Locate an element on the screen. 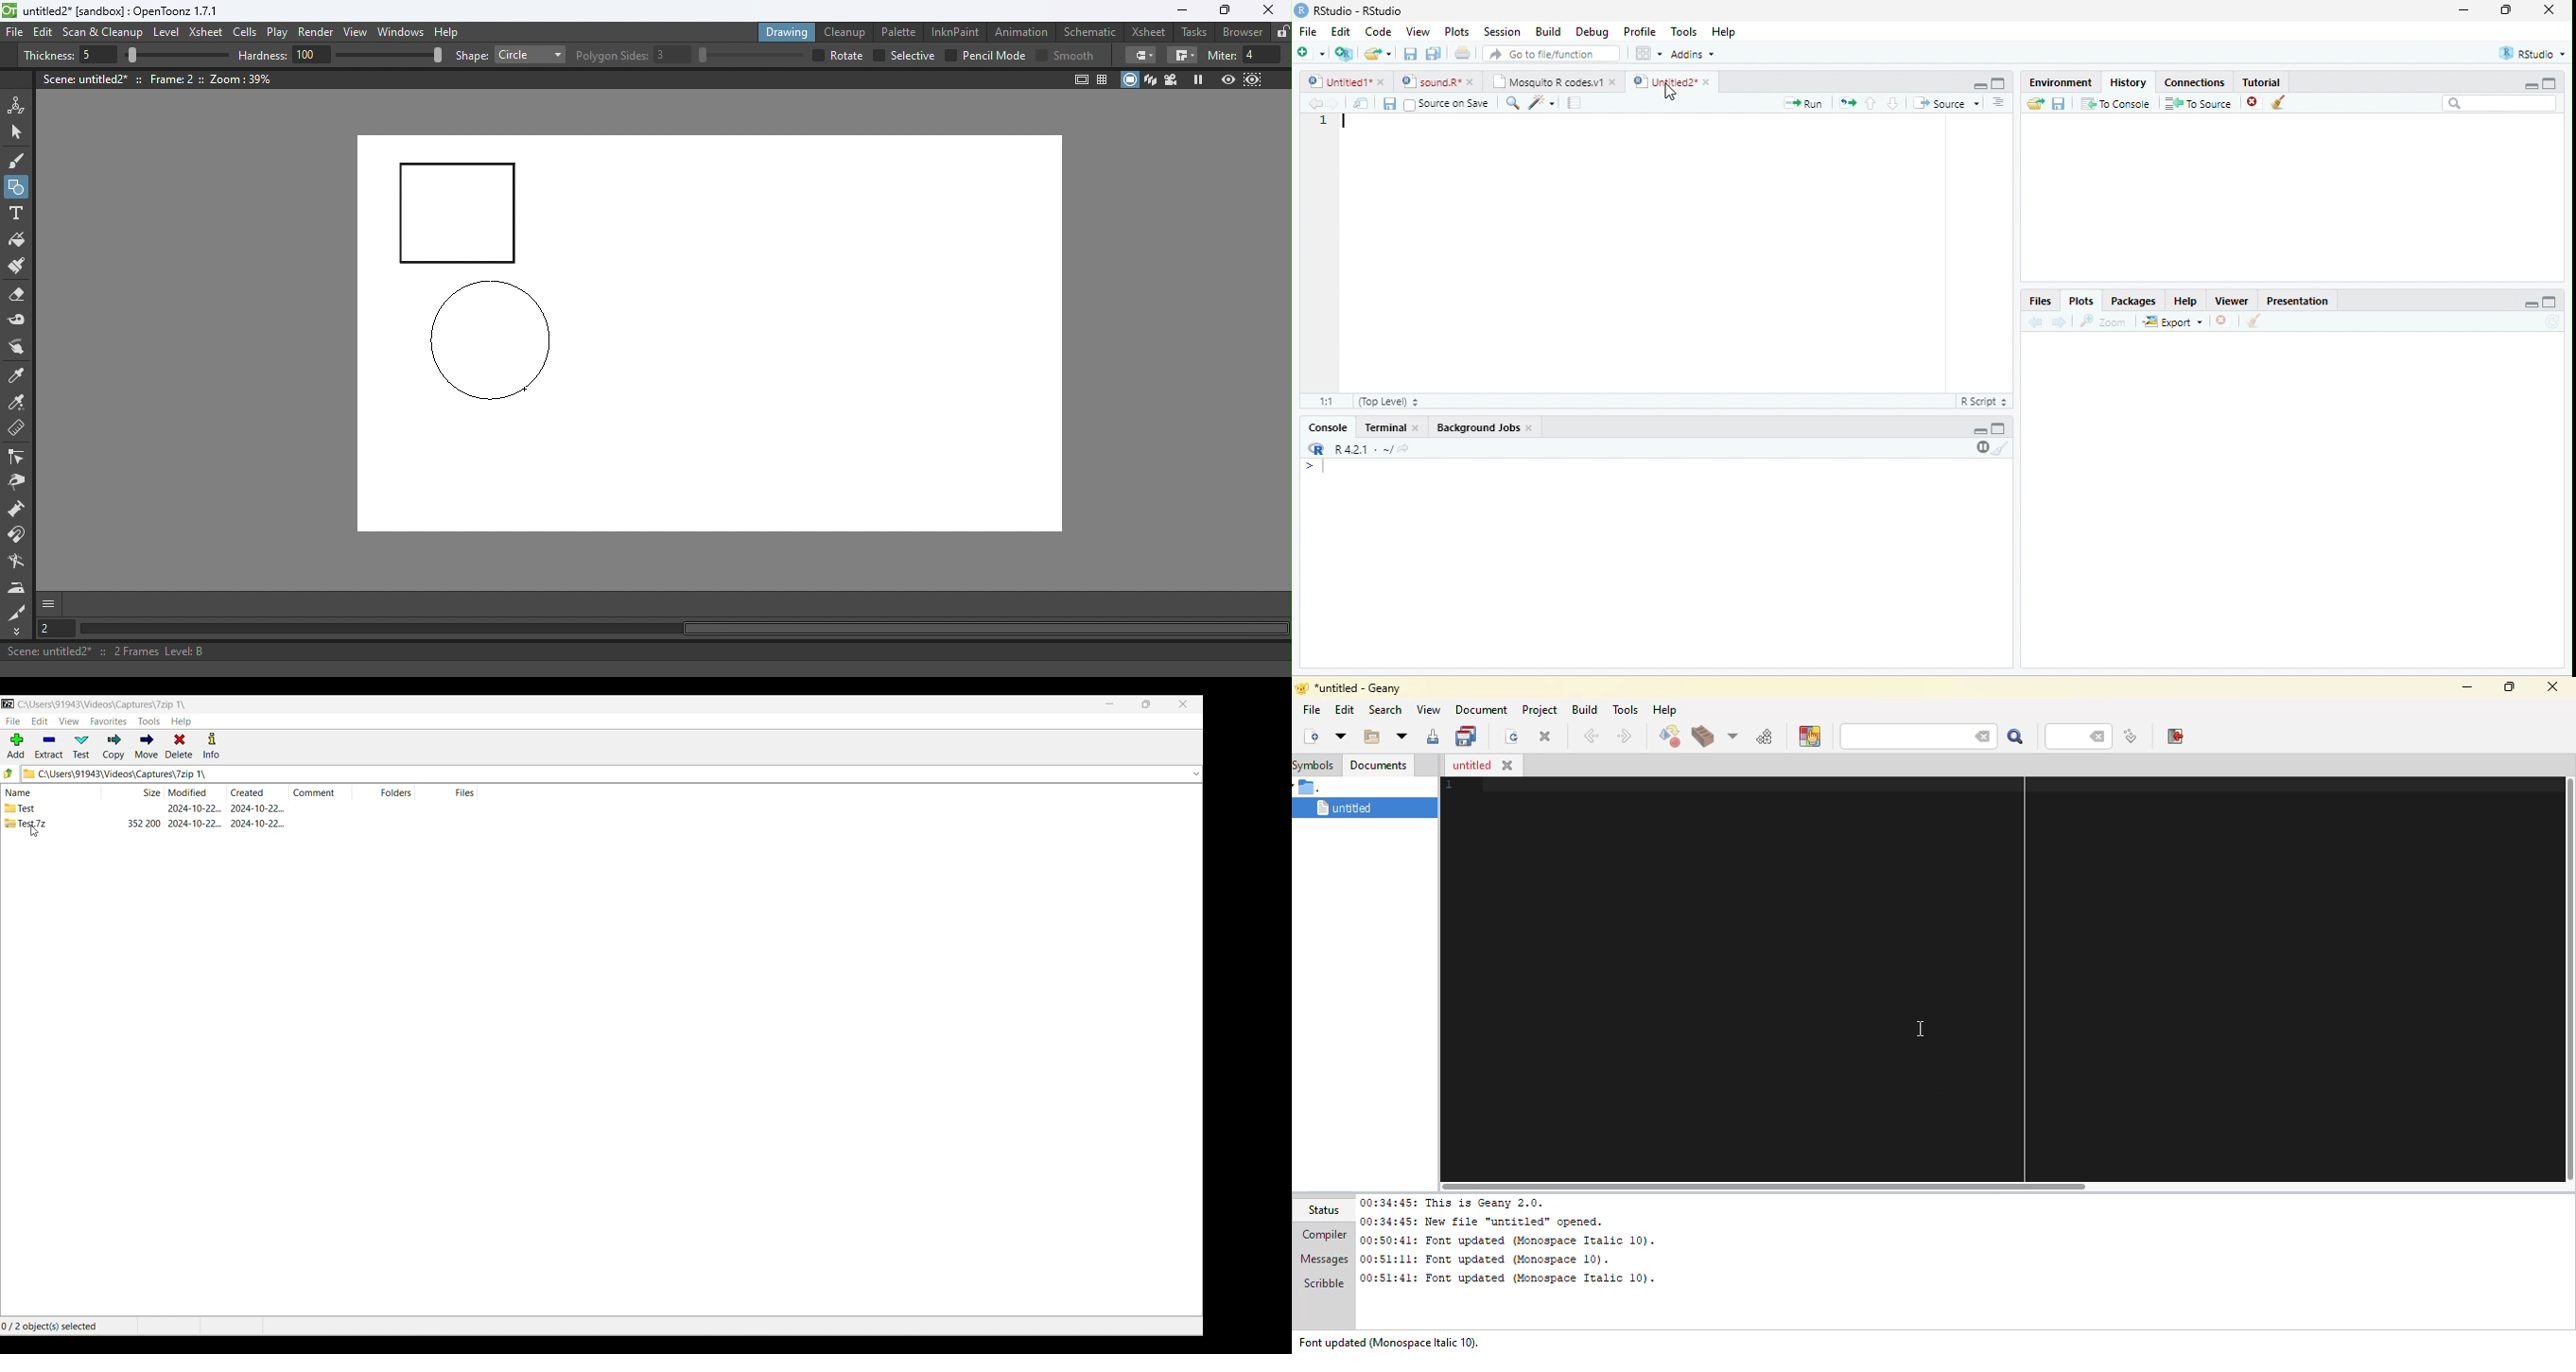 The image size is (2576, 1372). open folder is located at coordinates (2036, 103).